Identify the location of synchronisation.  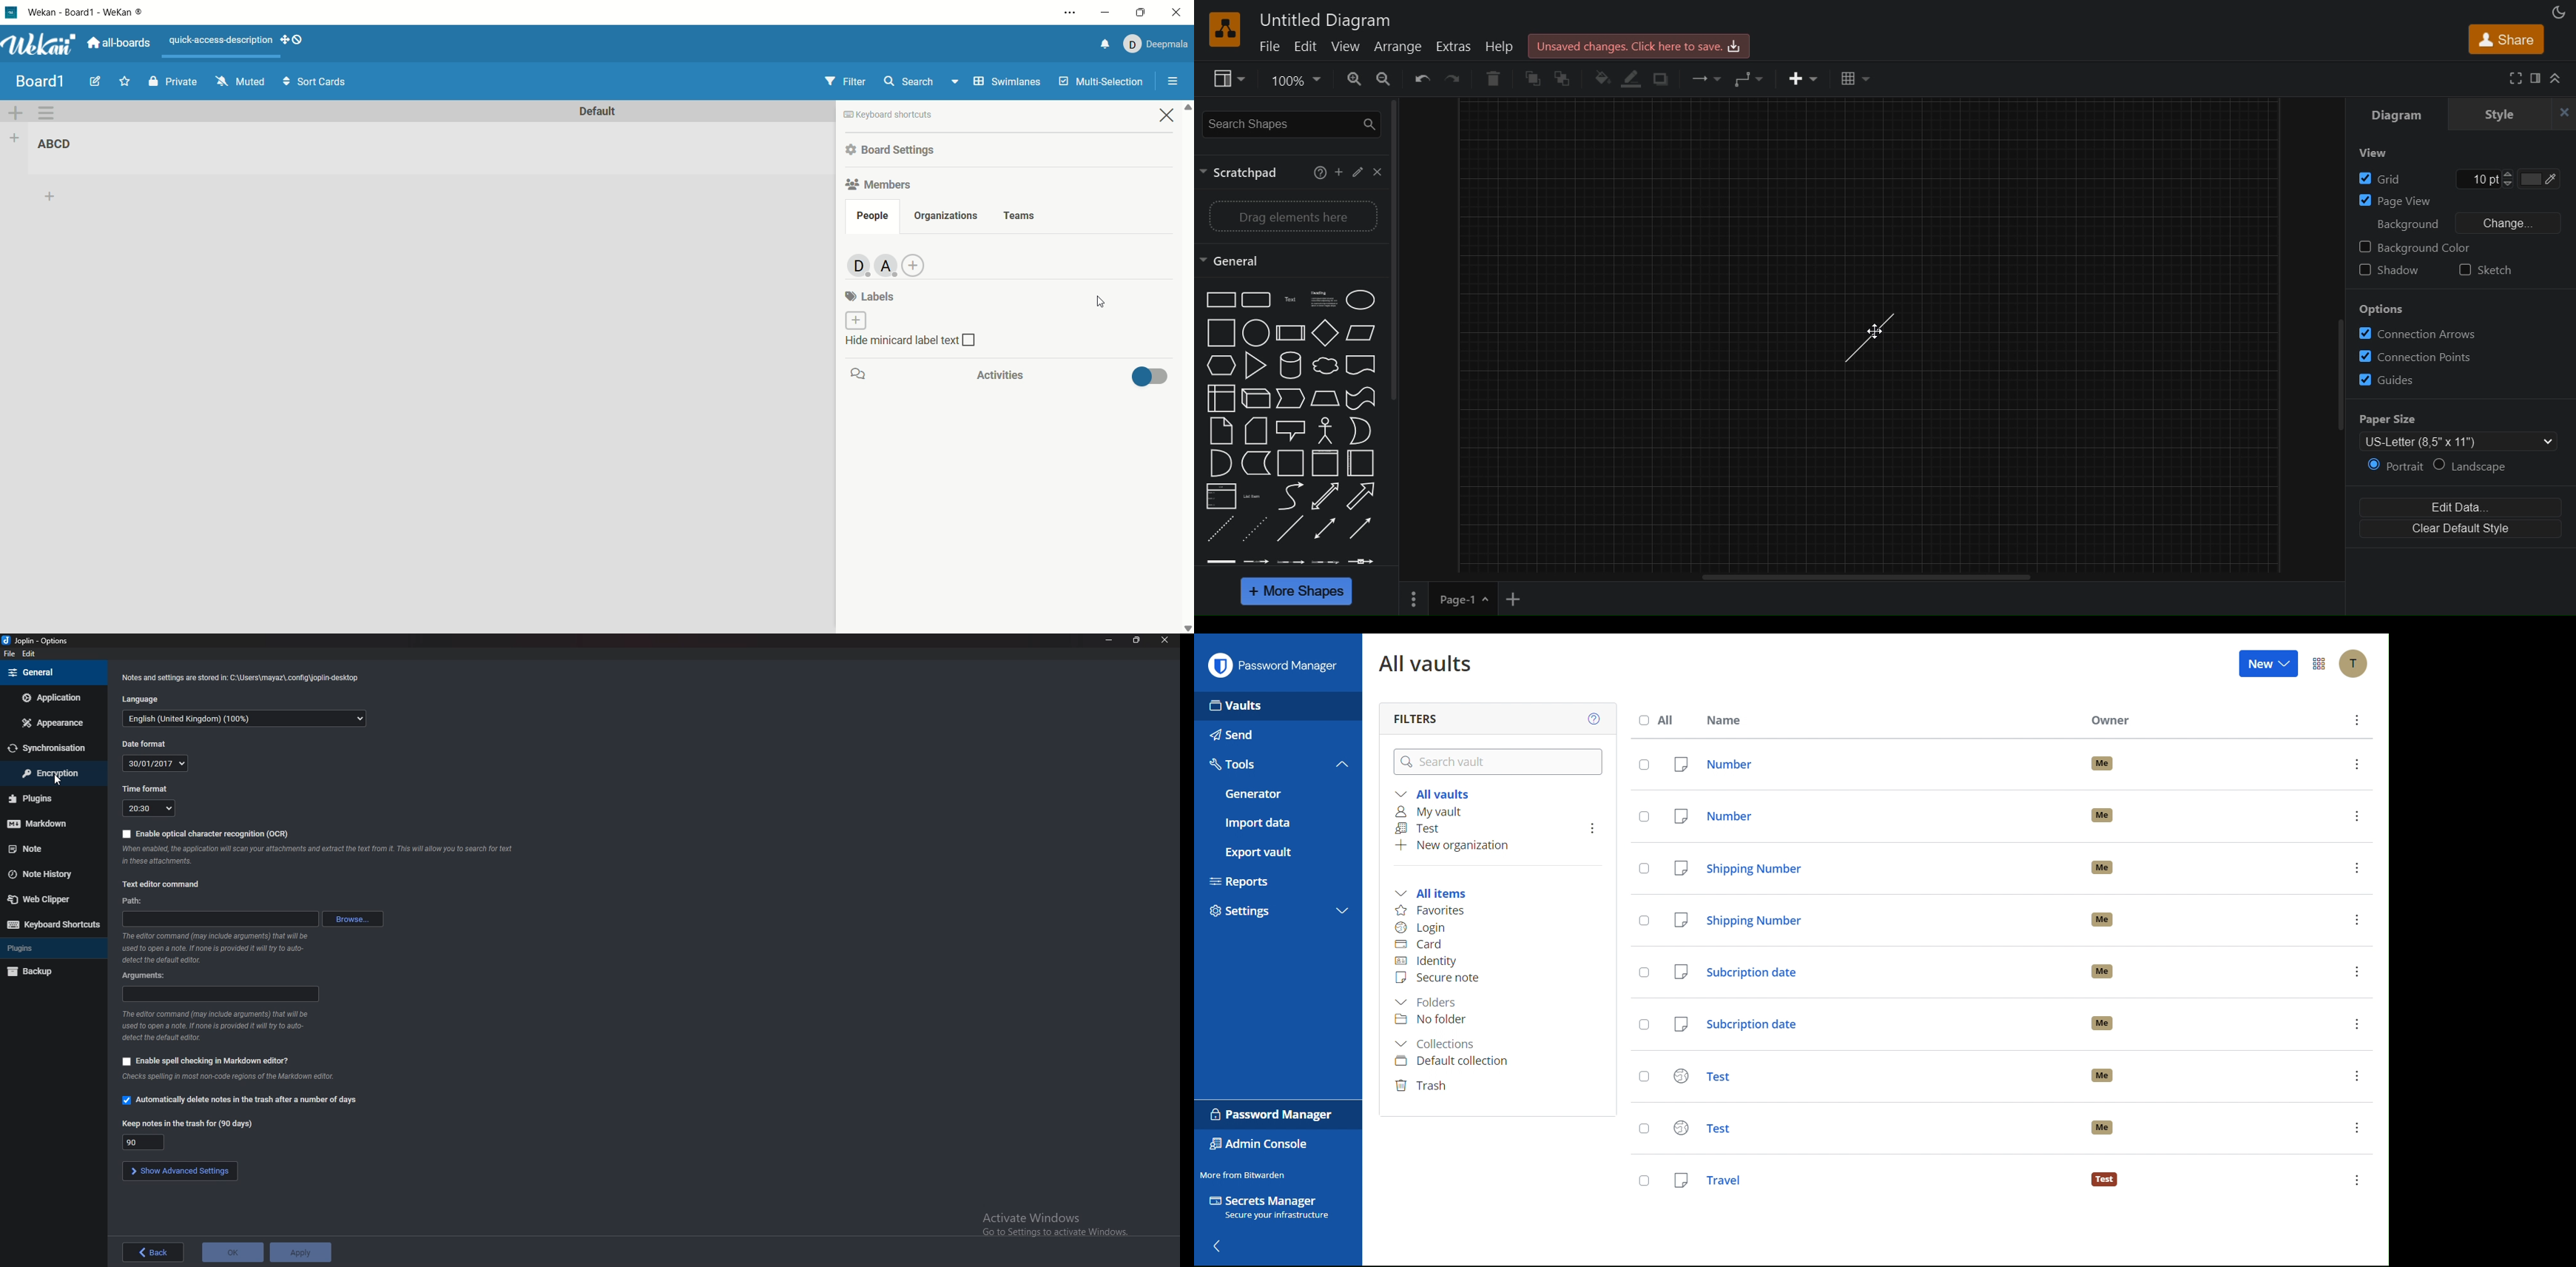
(51, 748).